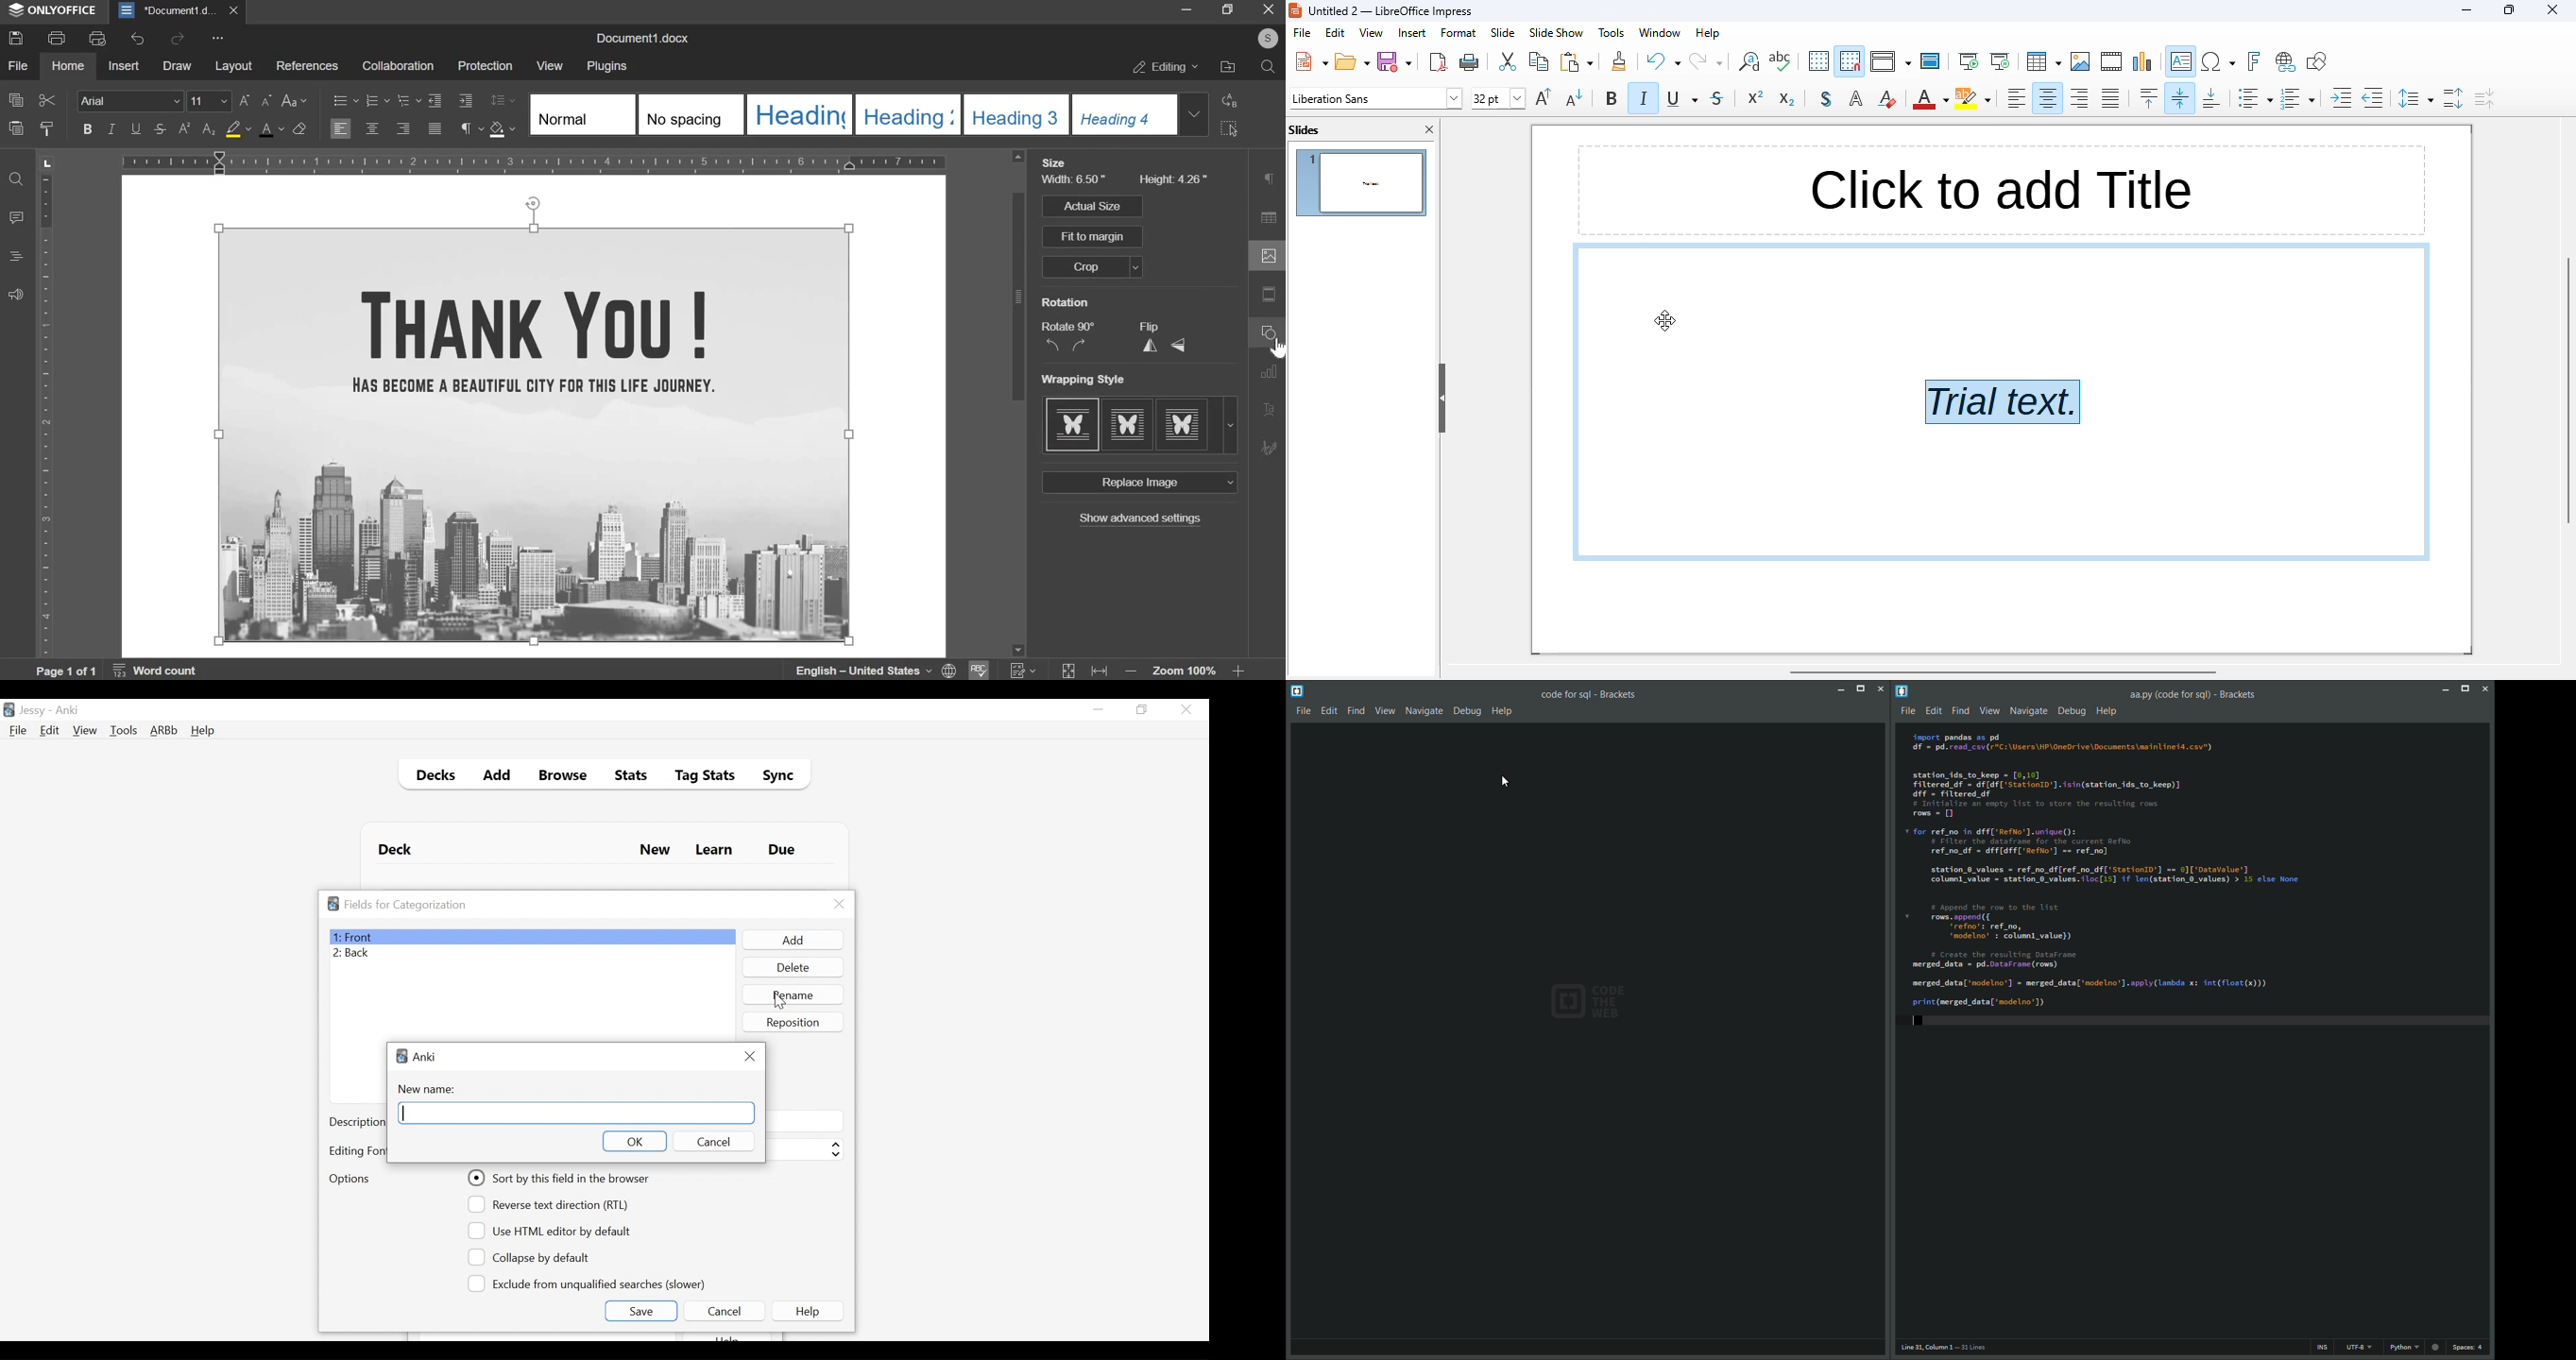  What do you see at coordinates (35, 711) in the screenshot?
I see `User Nmae` at bounding box center [35, 711].